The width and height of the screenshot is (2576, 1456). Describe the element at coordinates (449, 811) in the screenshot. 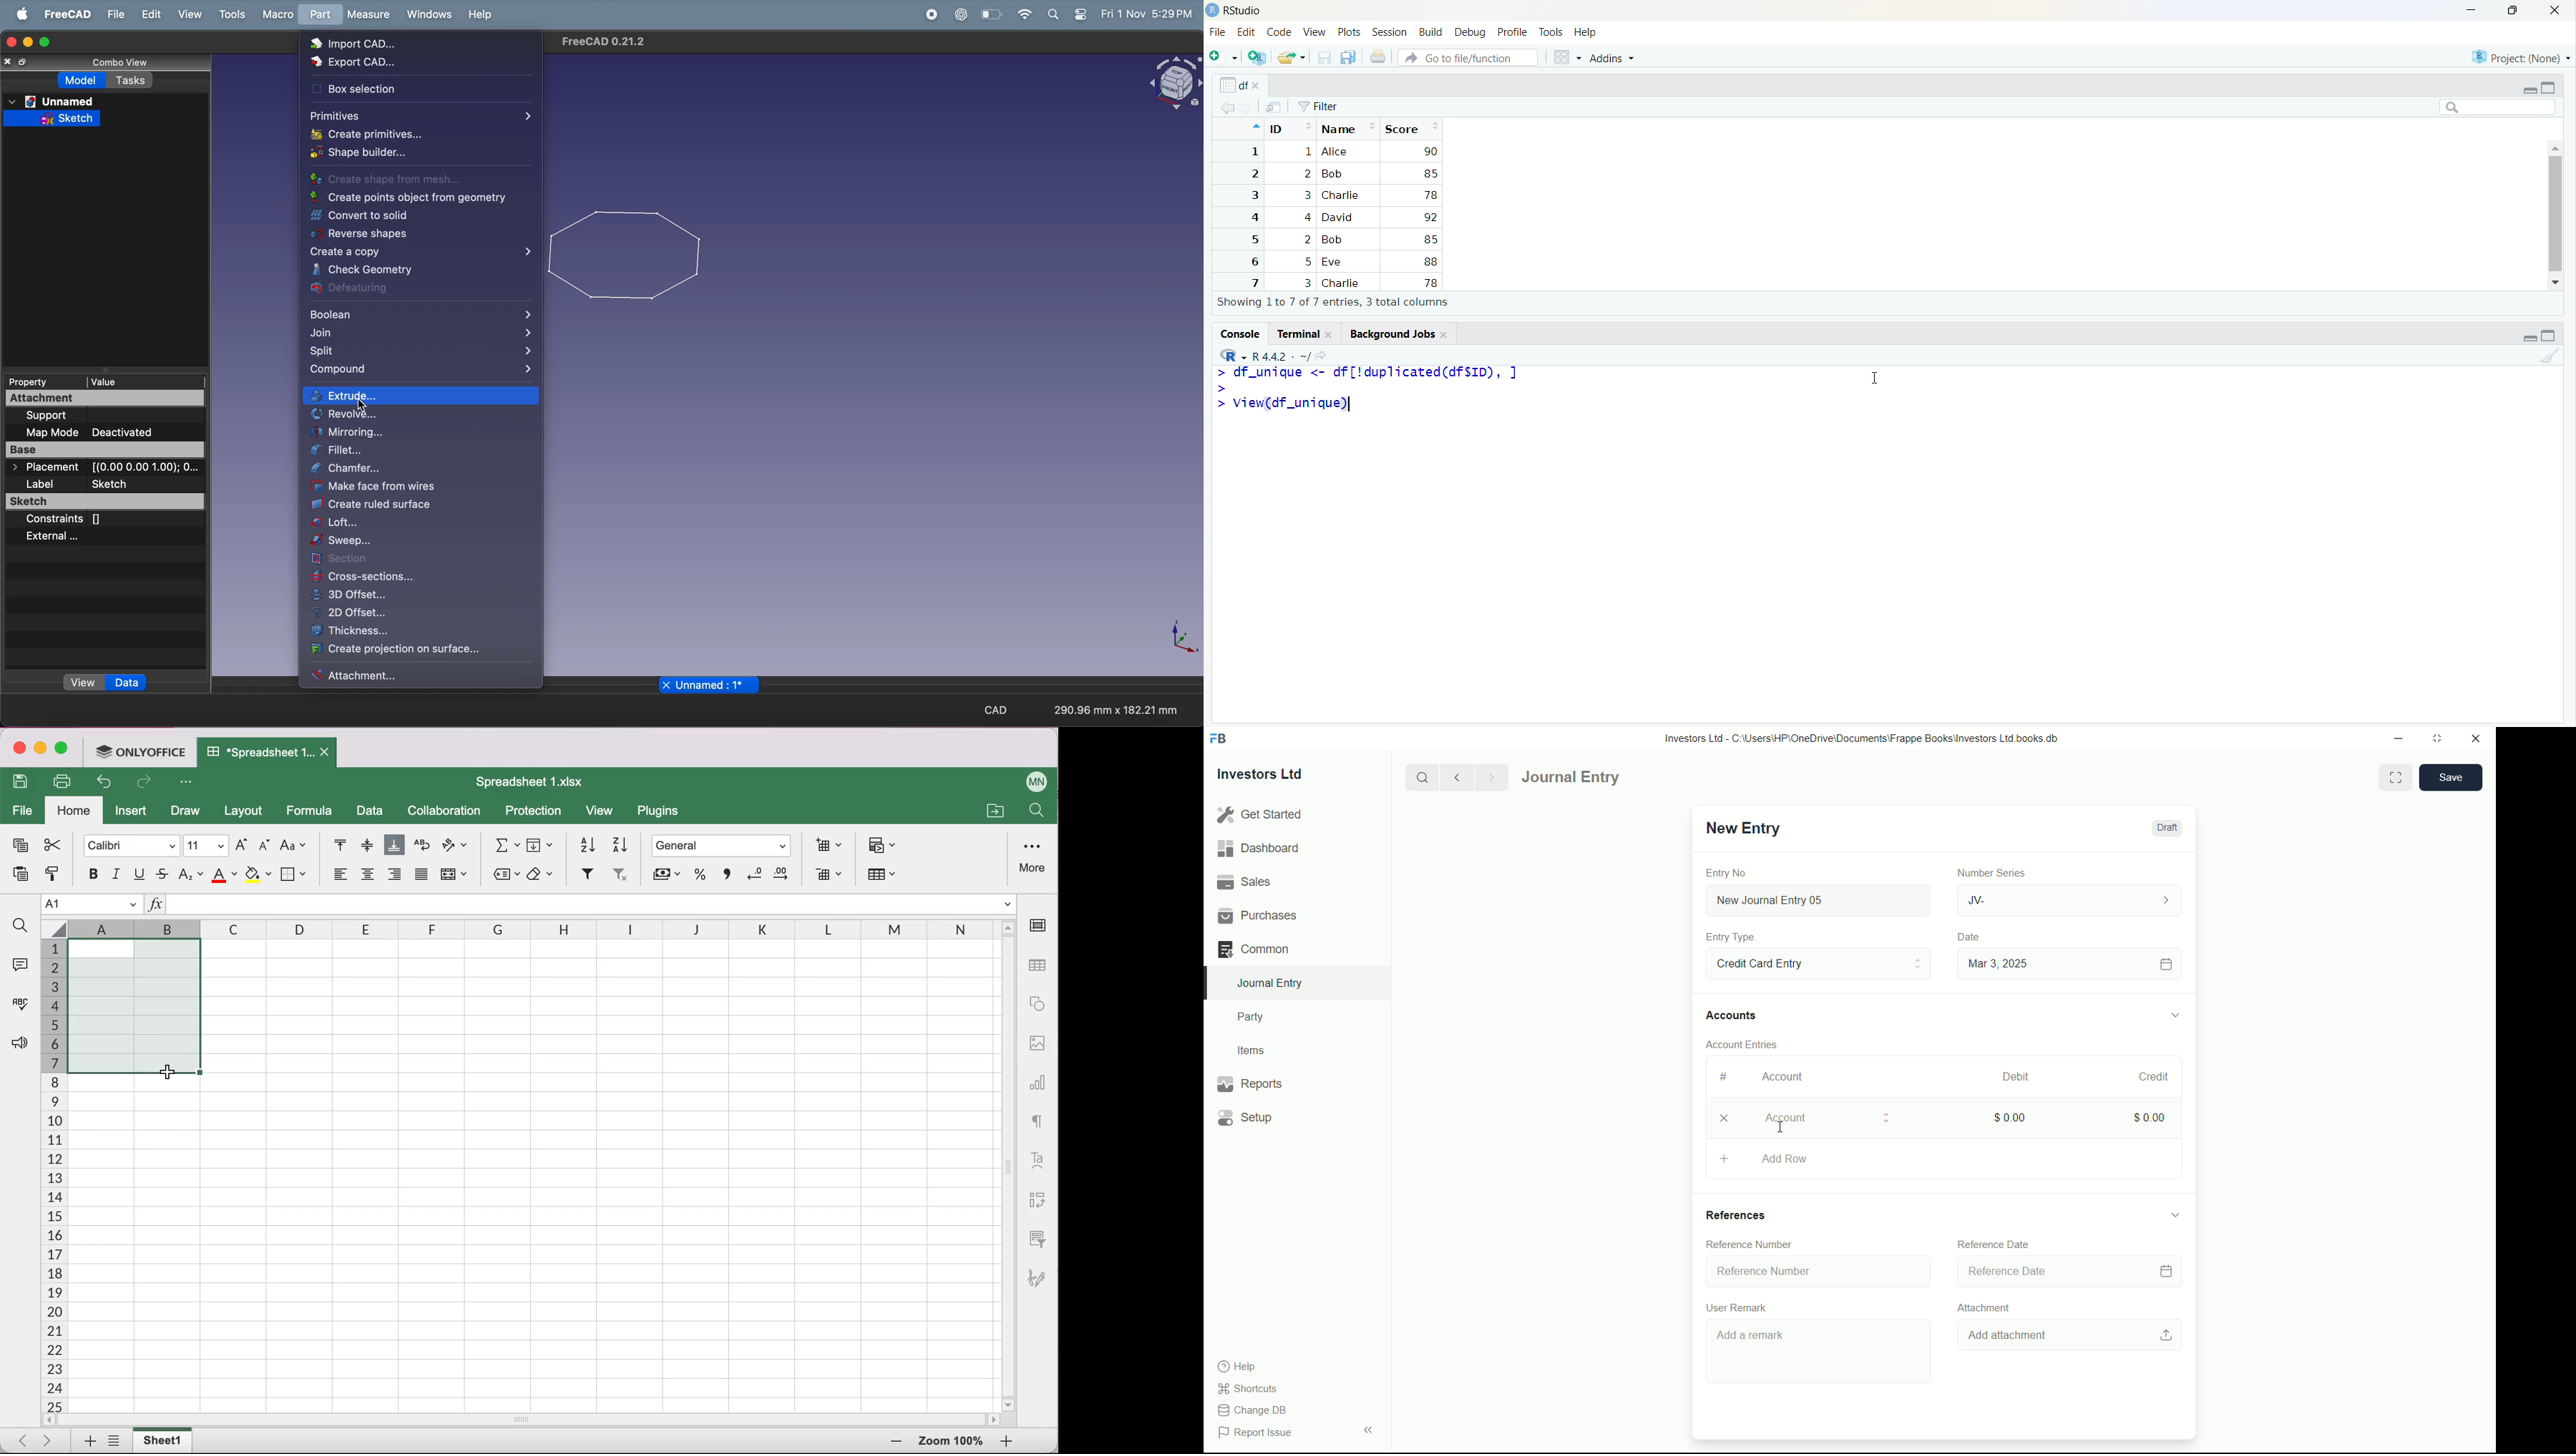

I see `collaboration` at that location.